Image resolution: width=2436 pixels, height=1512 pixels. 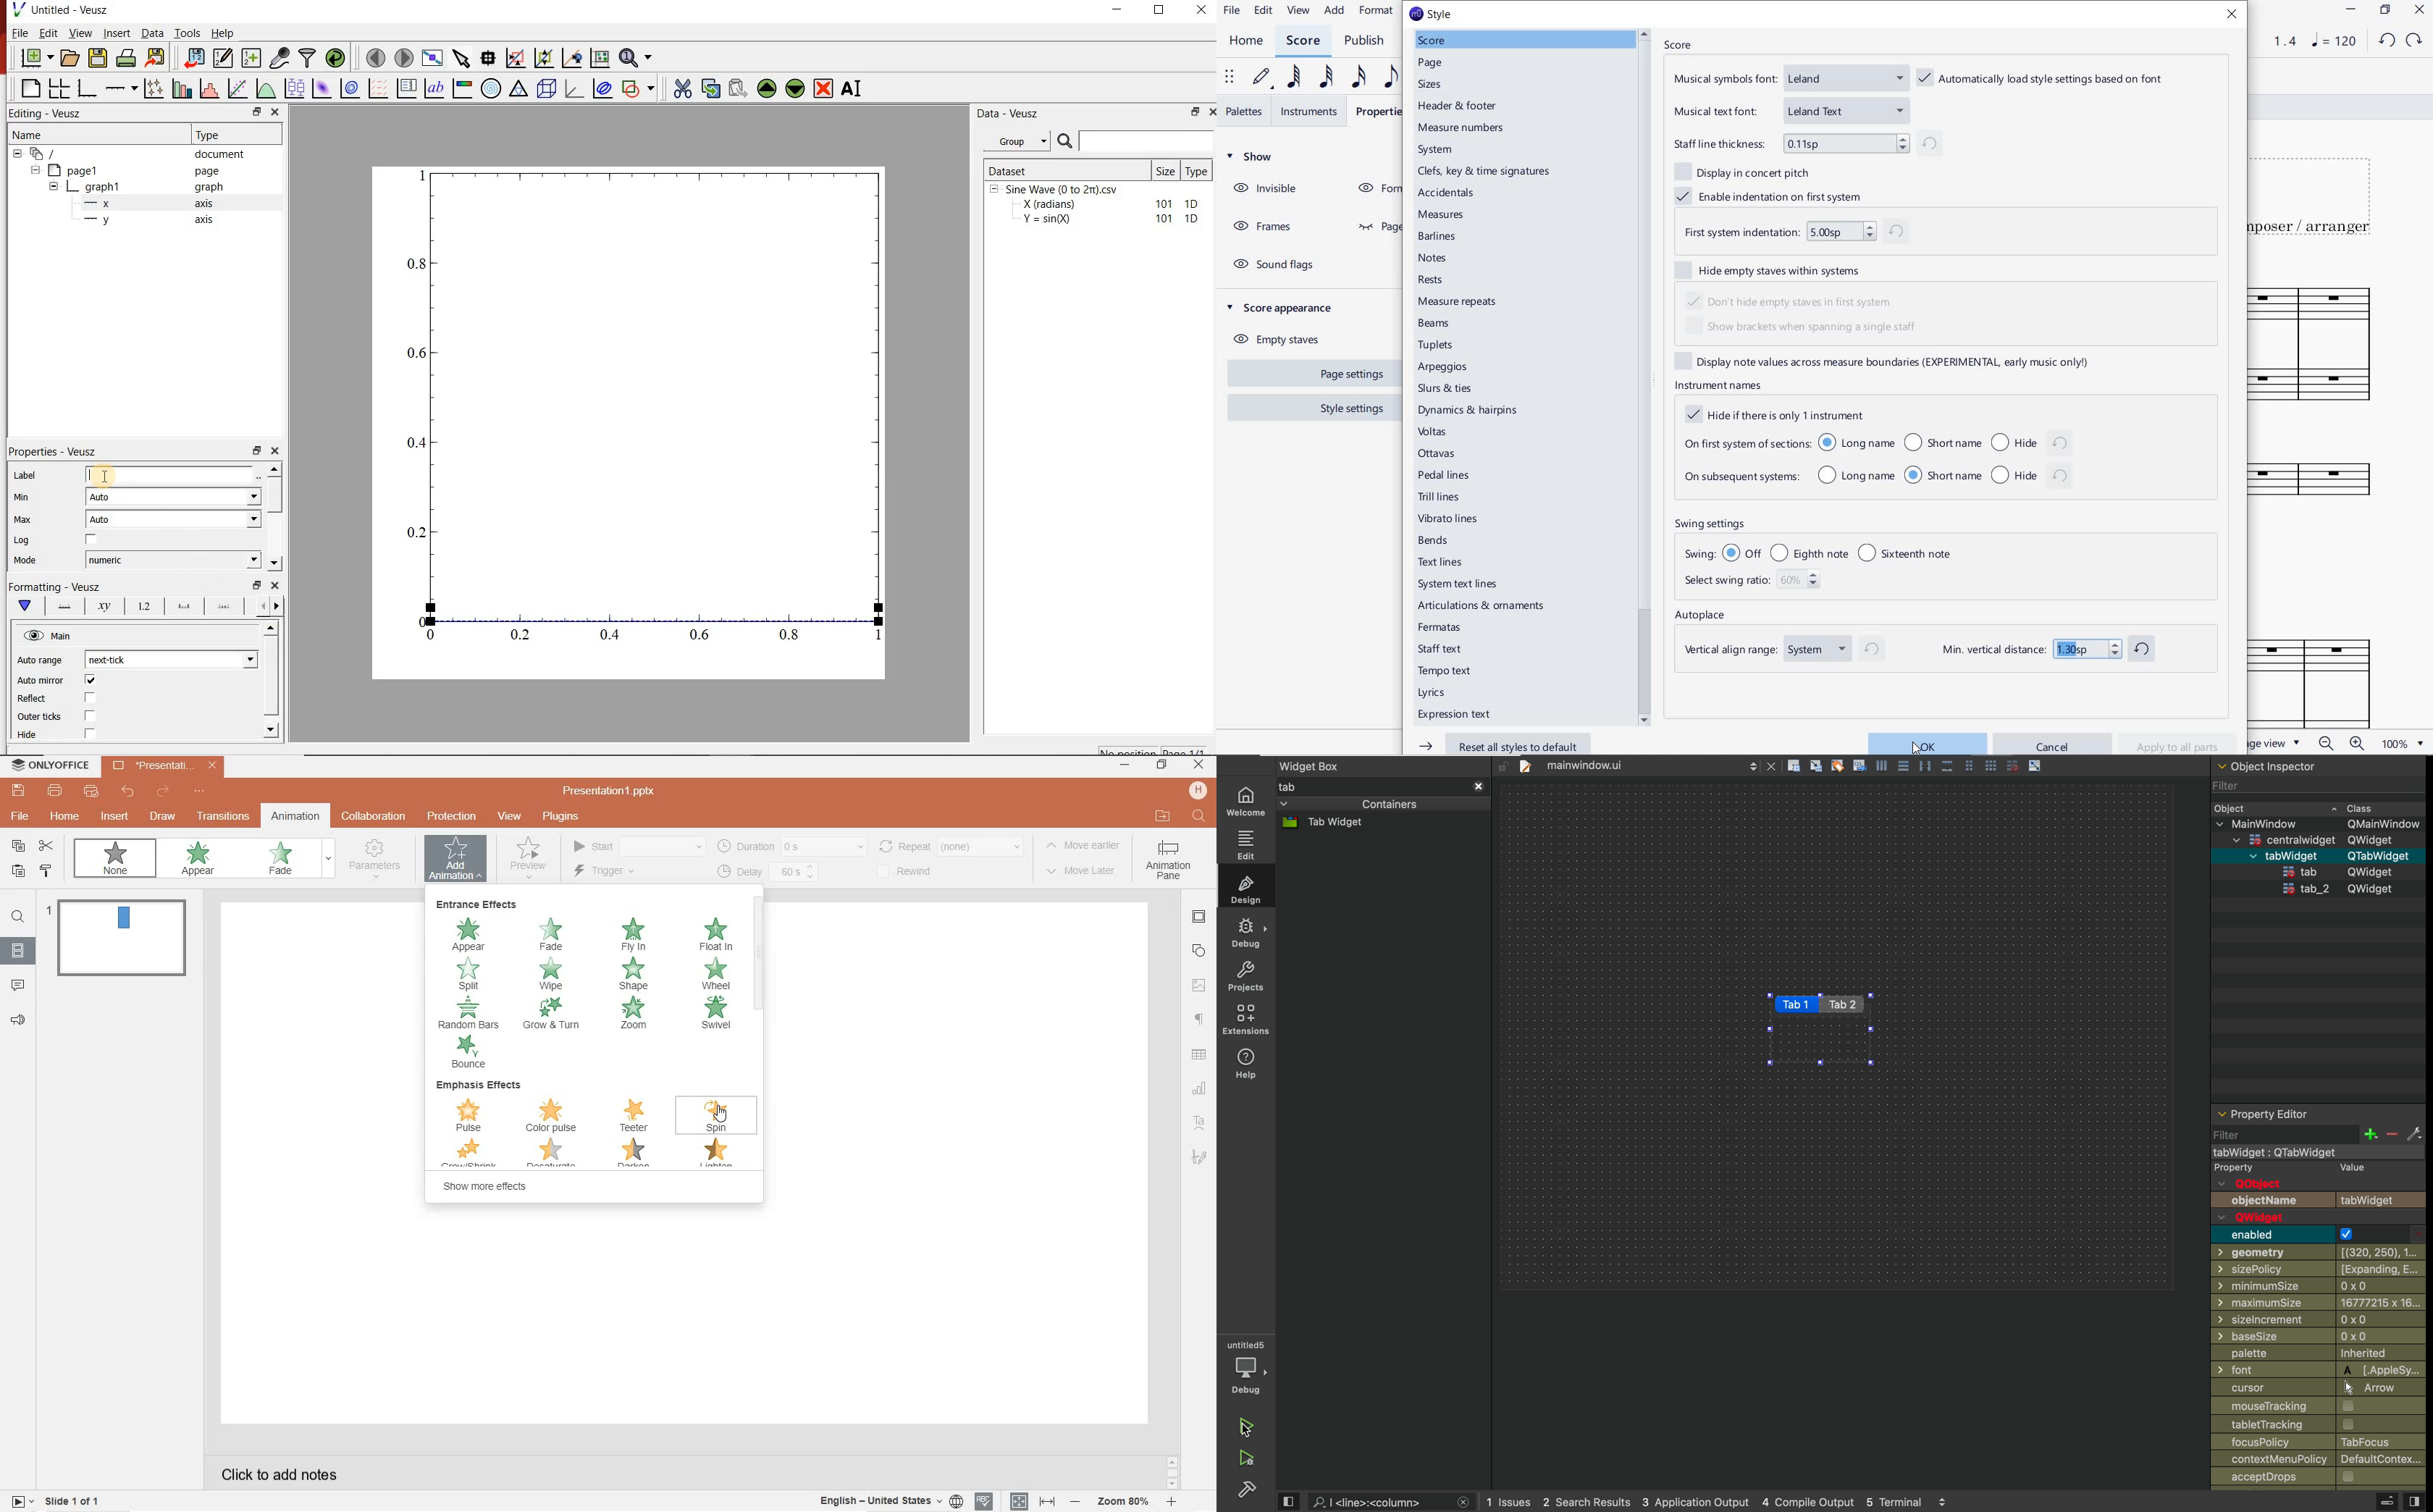 What do you see at coordinates (1926, 742) in the screenshot?
I see `ok` at bounding box center [1926, 742].